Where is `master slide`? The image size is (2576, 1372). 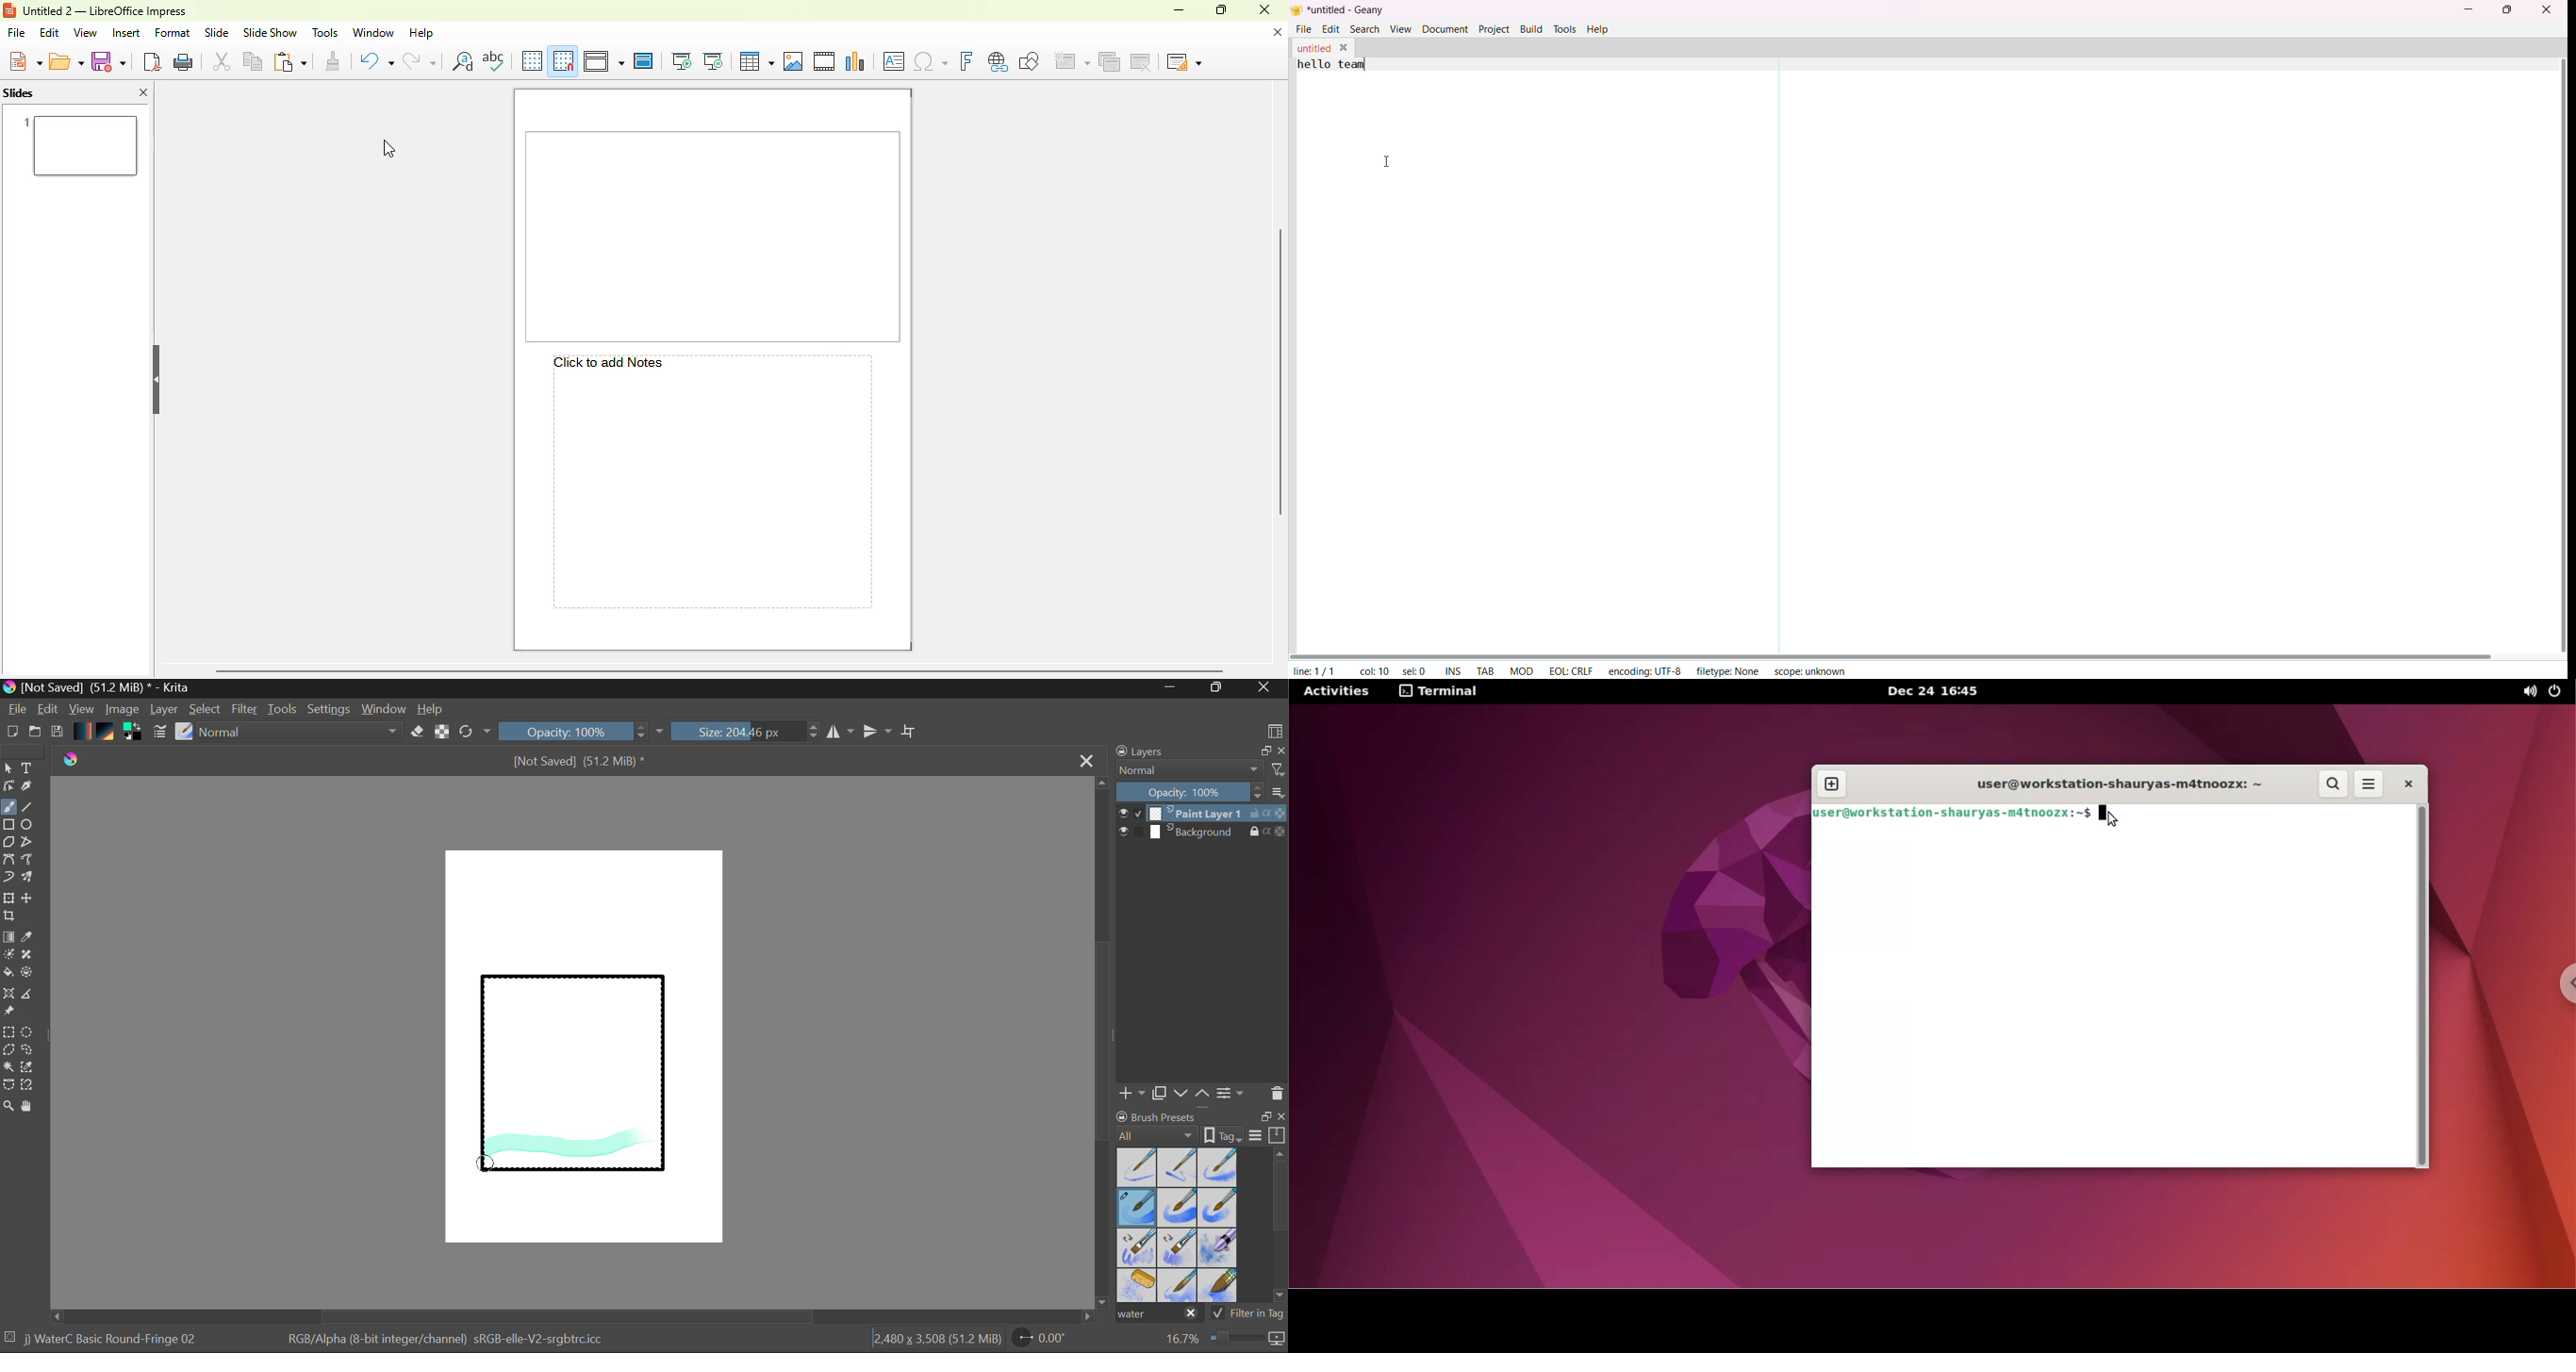 master slide is located at coordinates (644, 60).